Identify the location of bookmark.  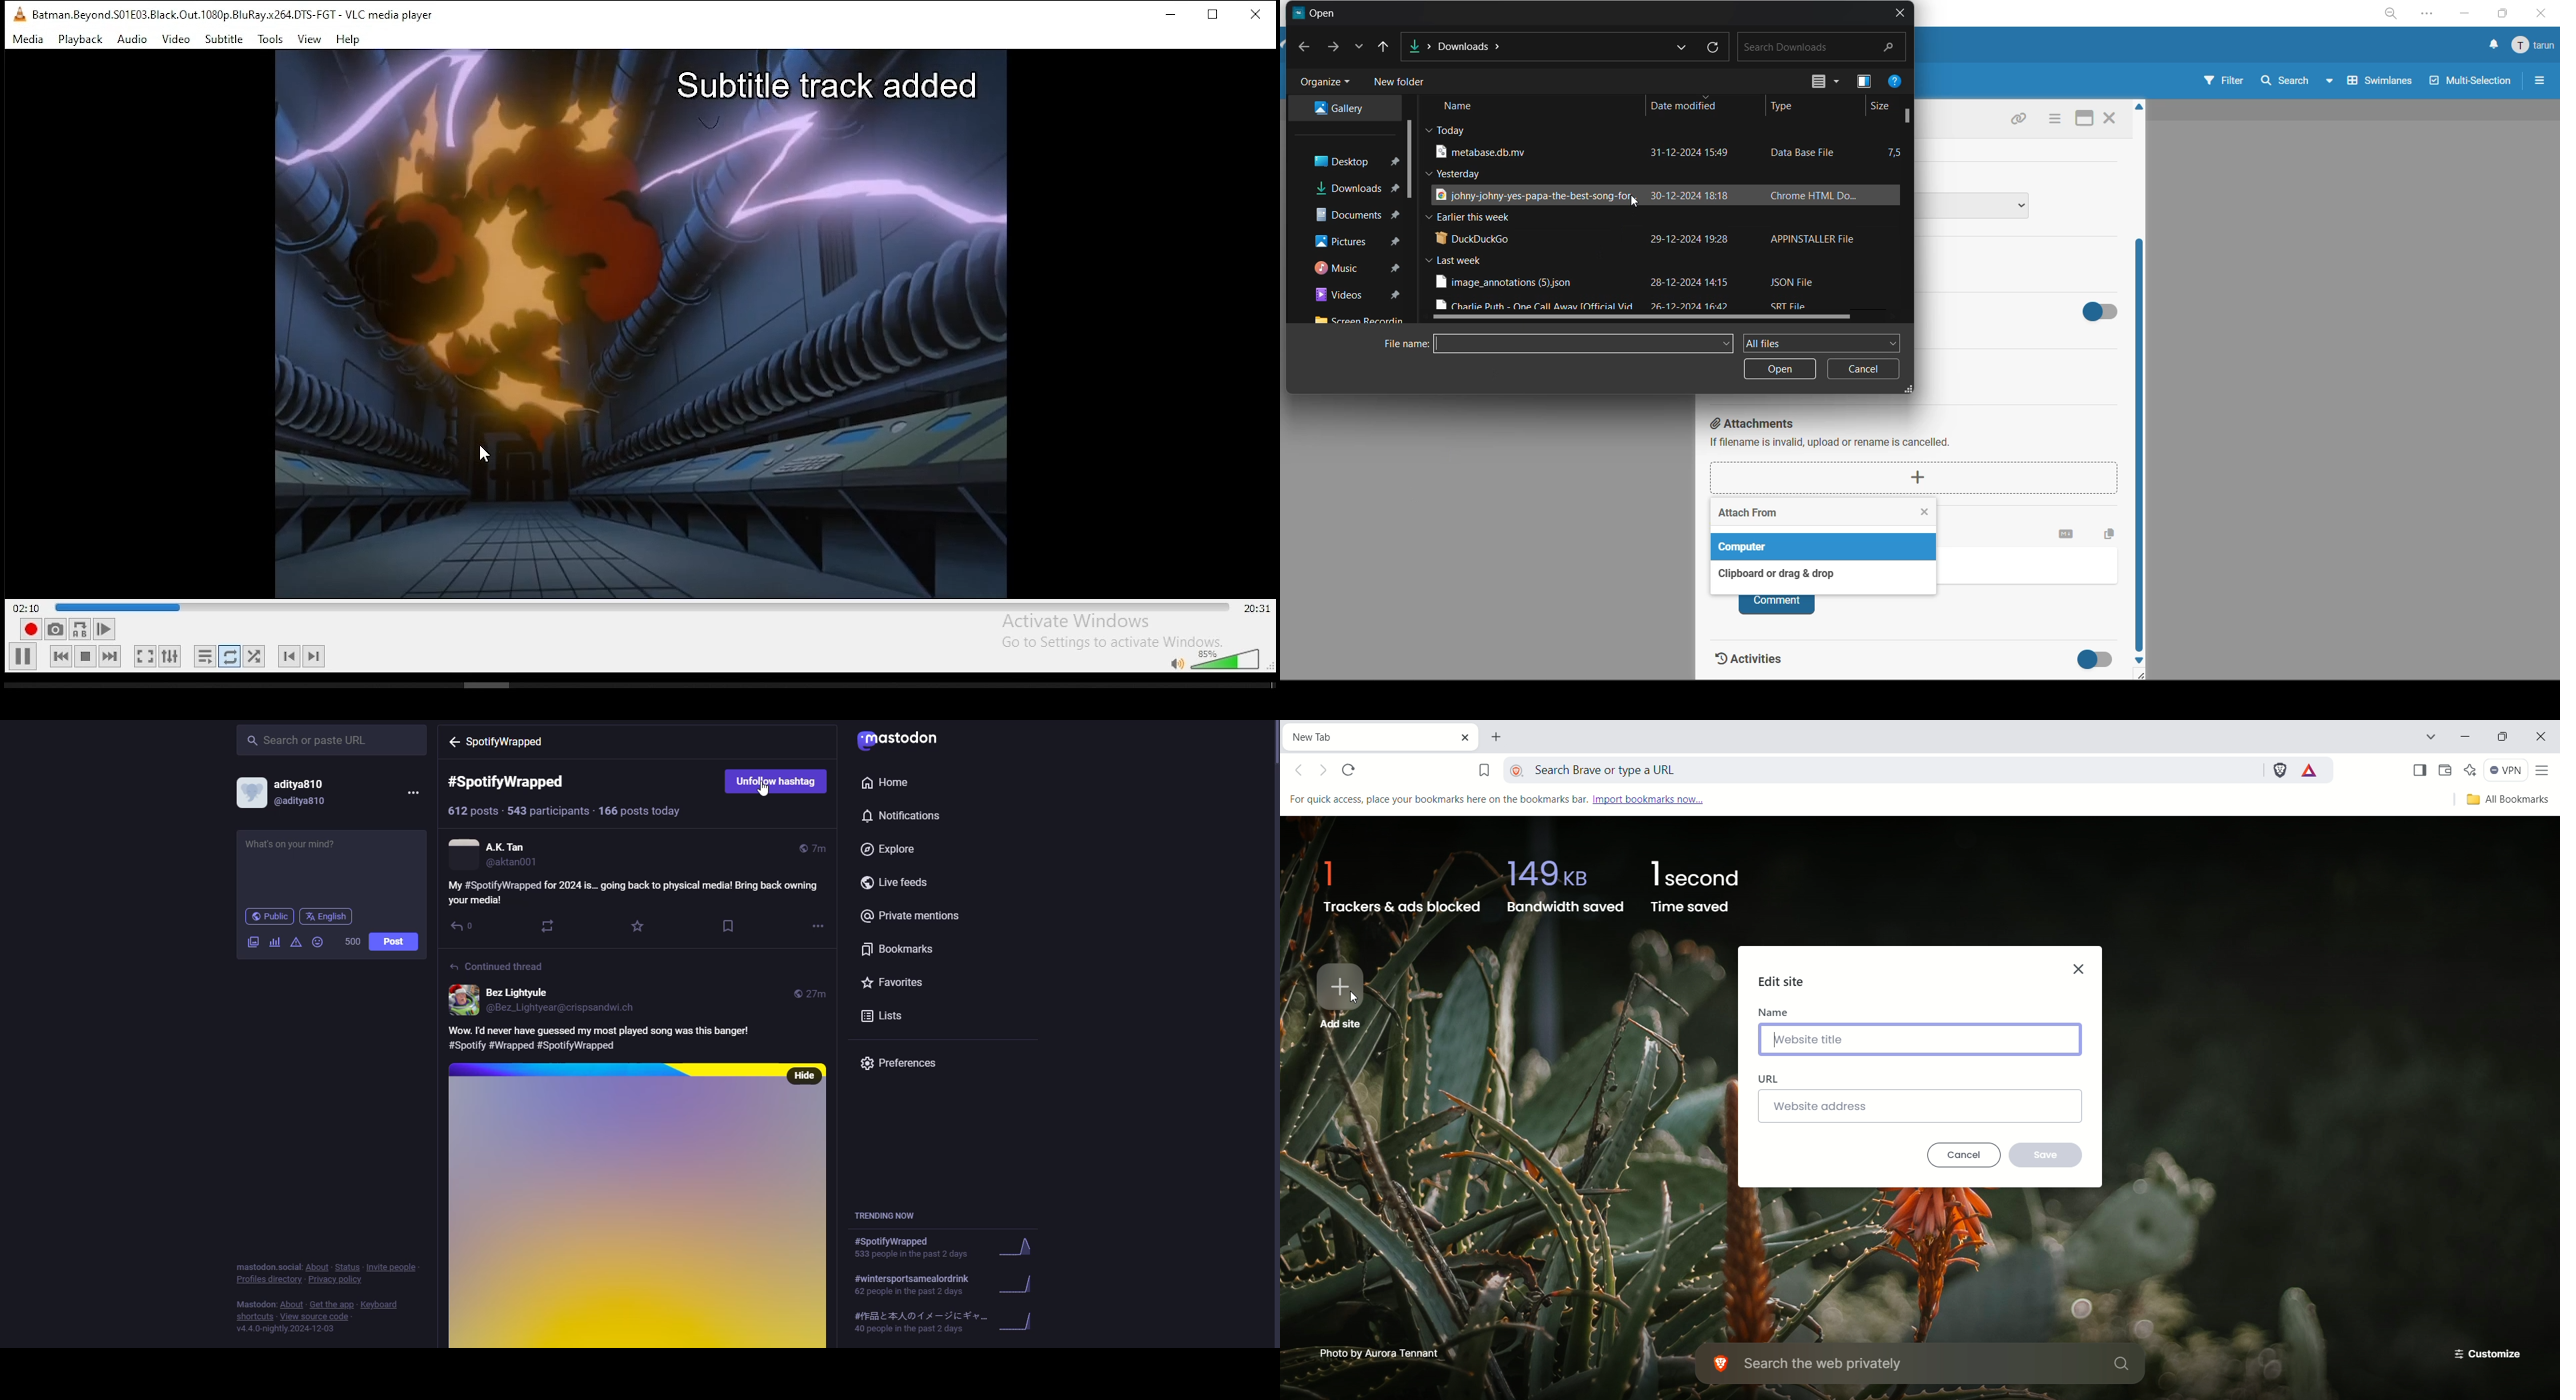
(728, 925).